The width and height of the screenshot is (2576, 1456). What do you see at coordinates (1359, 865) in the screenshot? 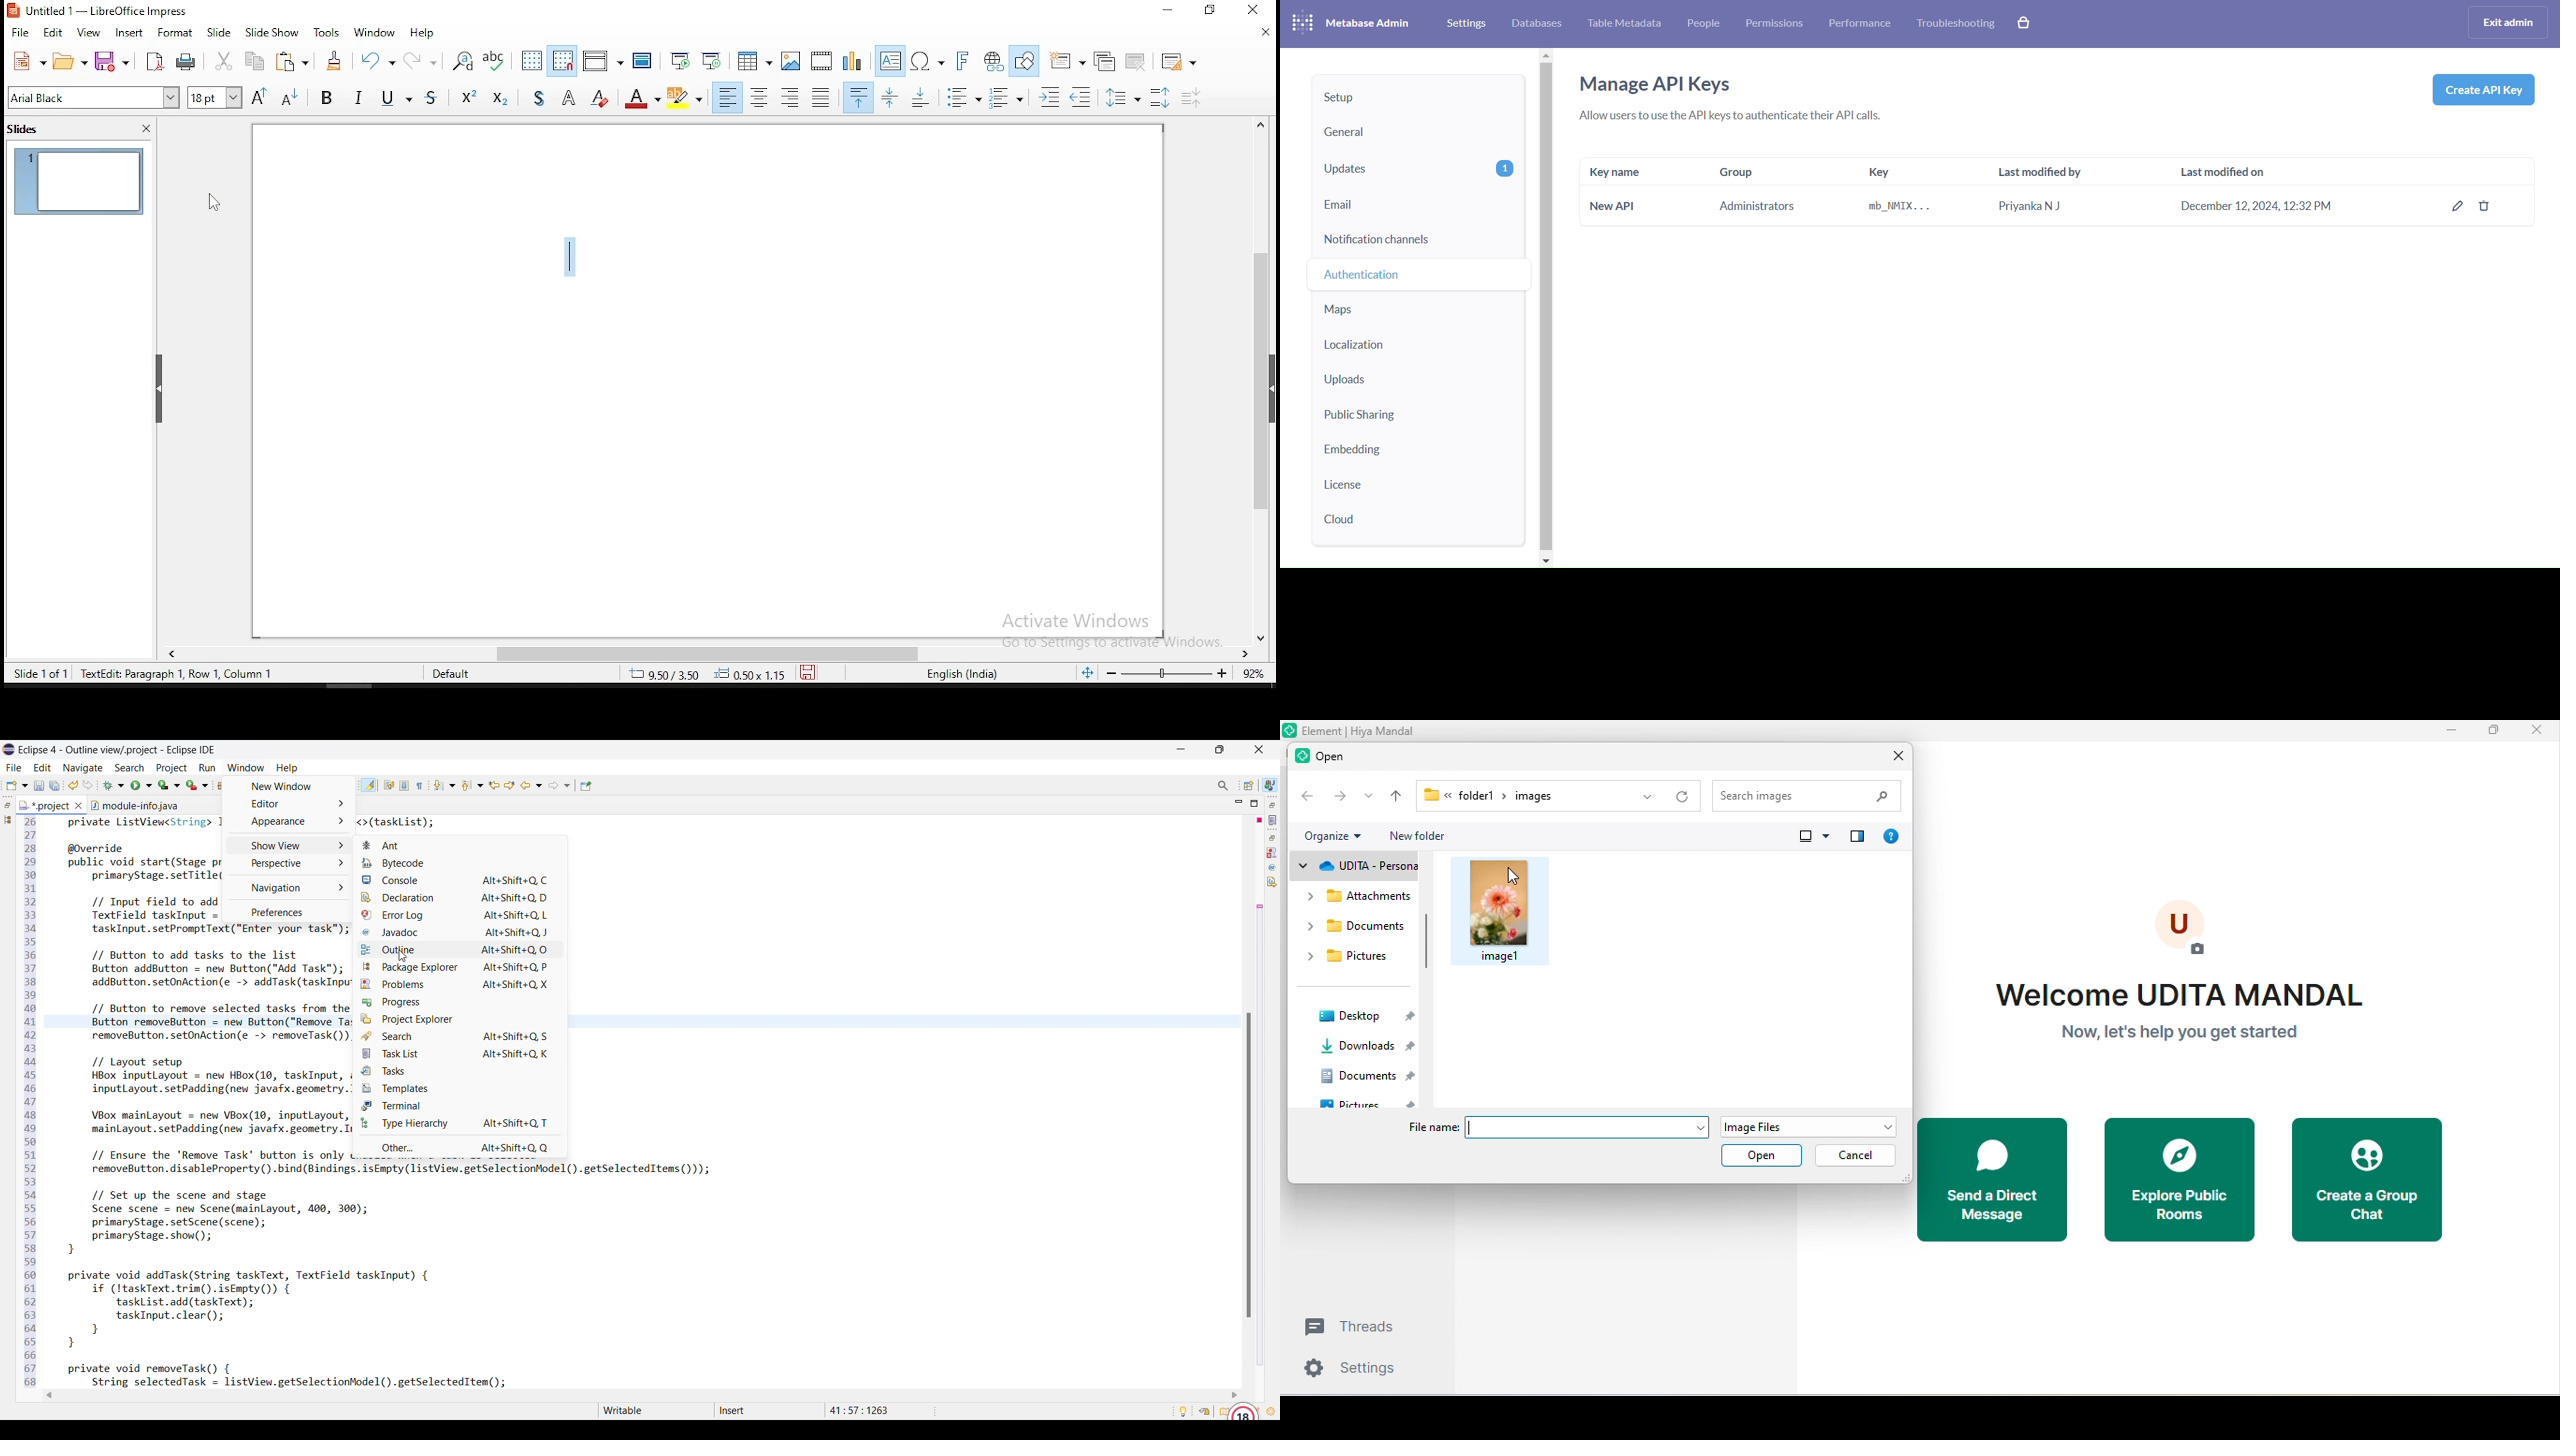
I see `udita` at bounding box center [1359, 865].